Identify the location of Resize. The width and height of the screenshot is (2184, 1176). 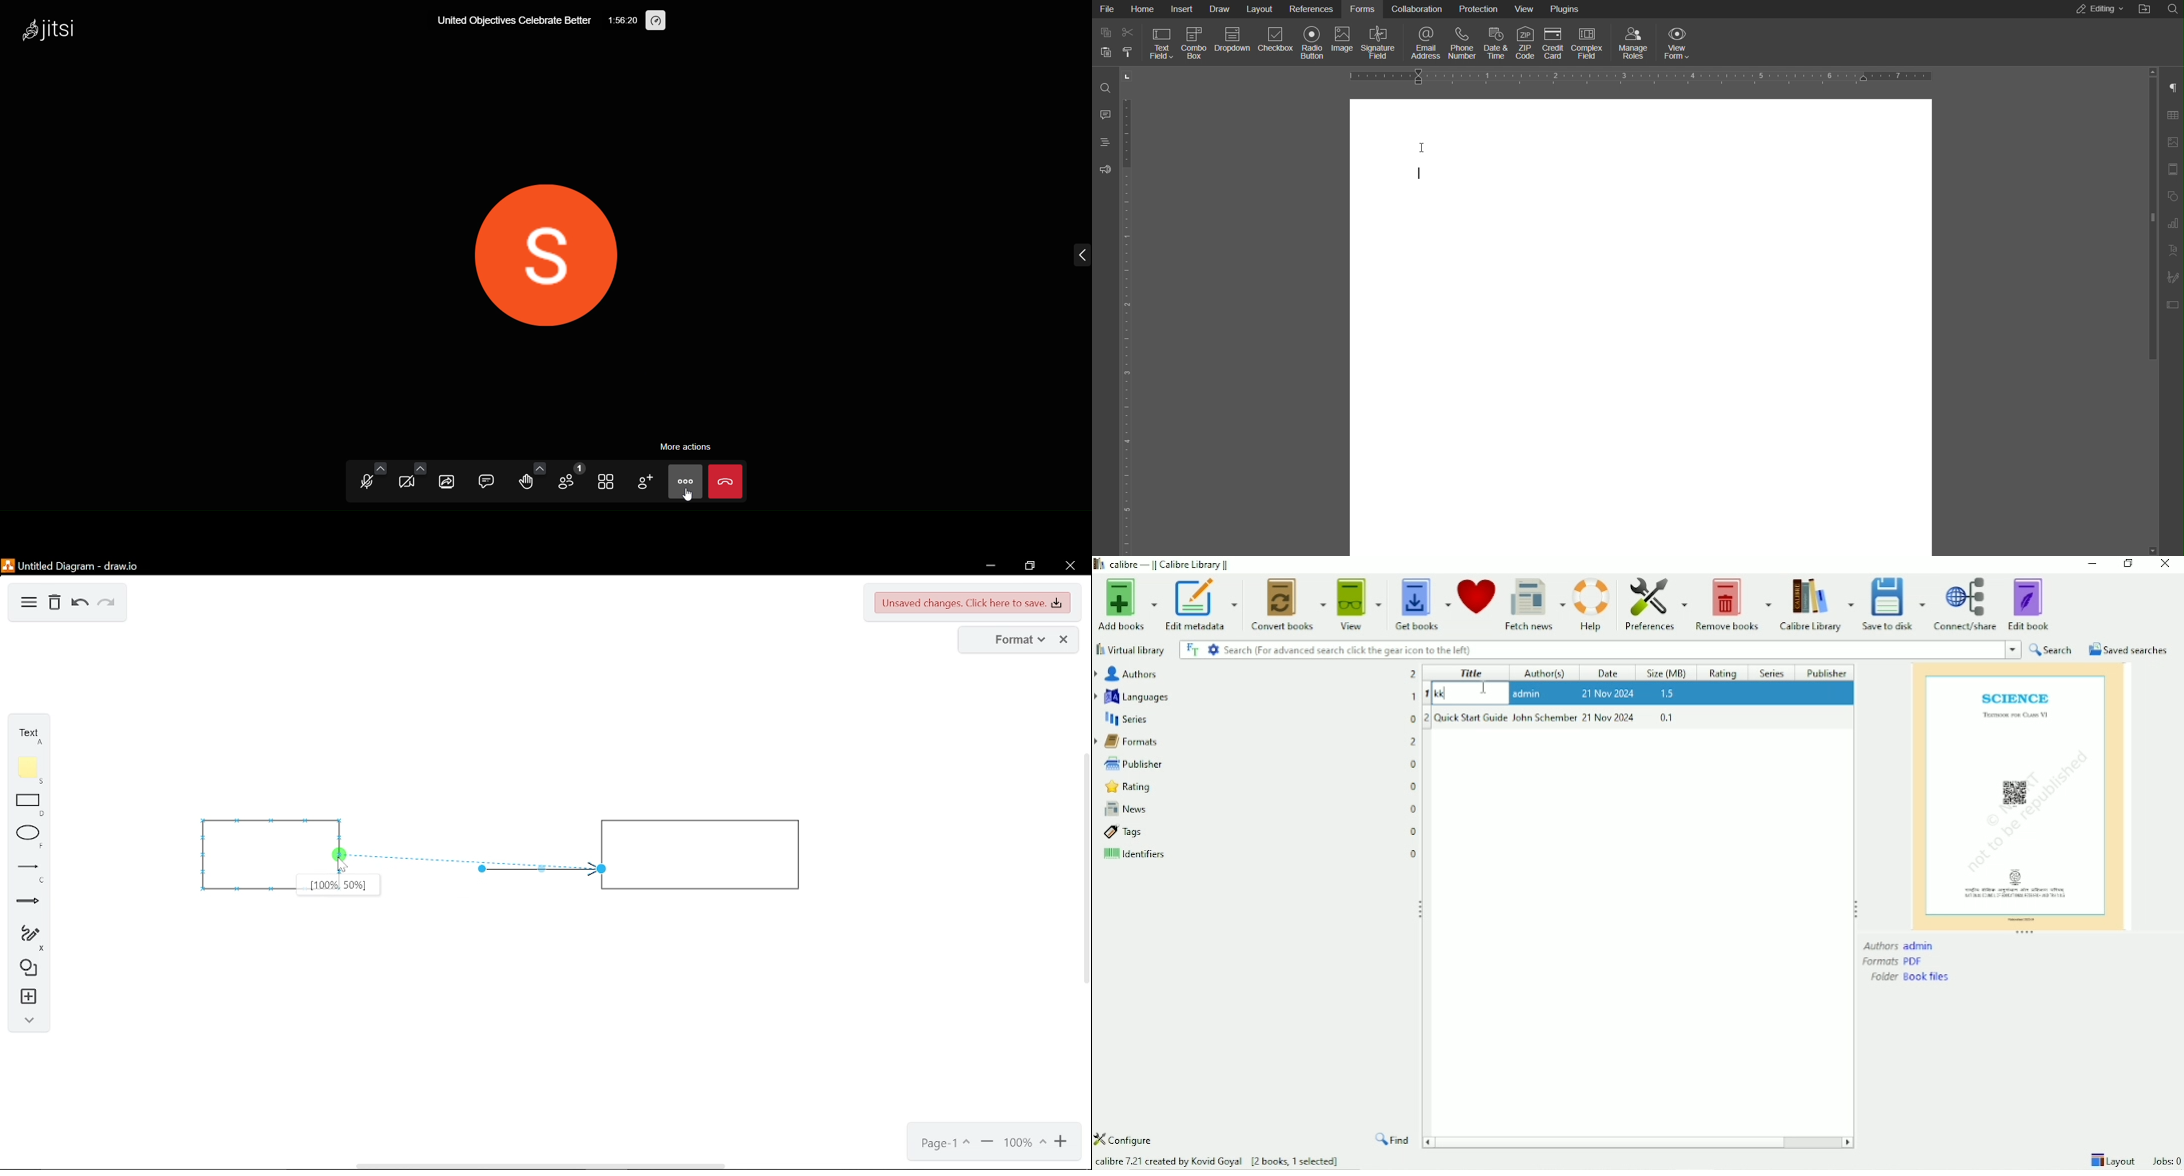
(1421, 907).